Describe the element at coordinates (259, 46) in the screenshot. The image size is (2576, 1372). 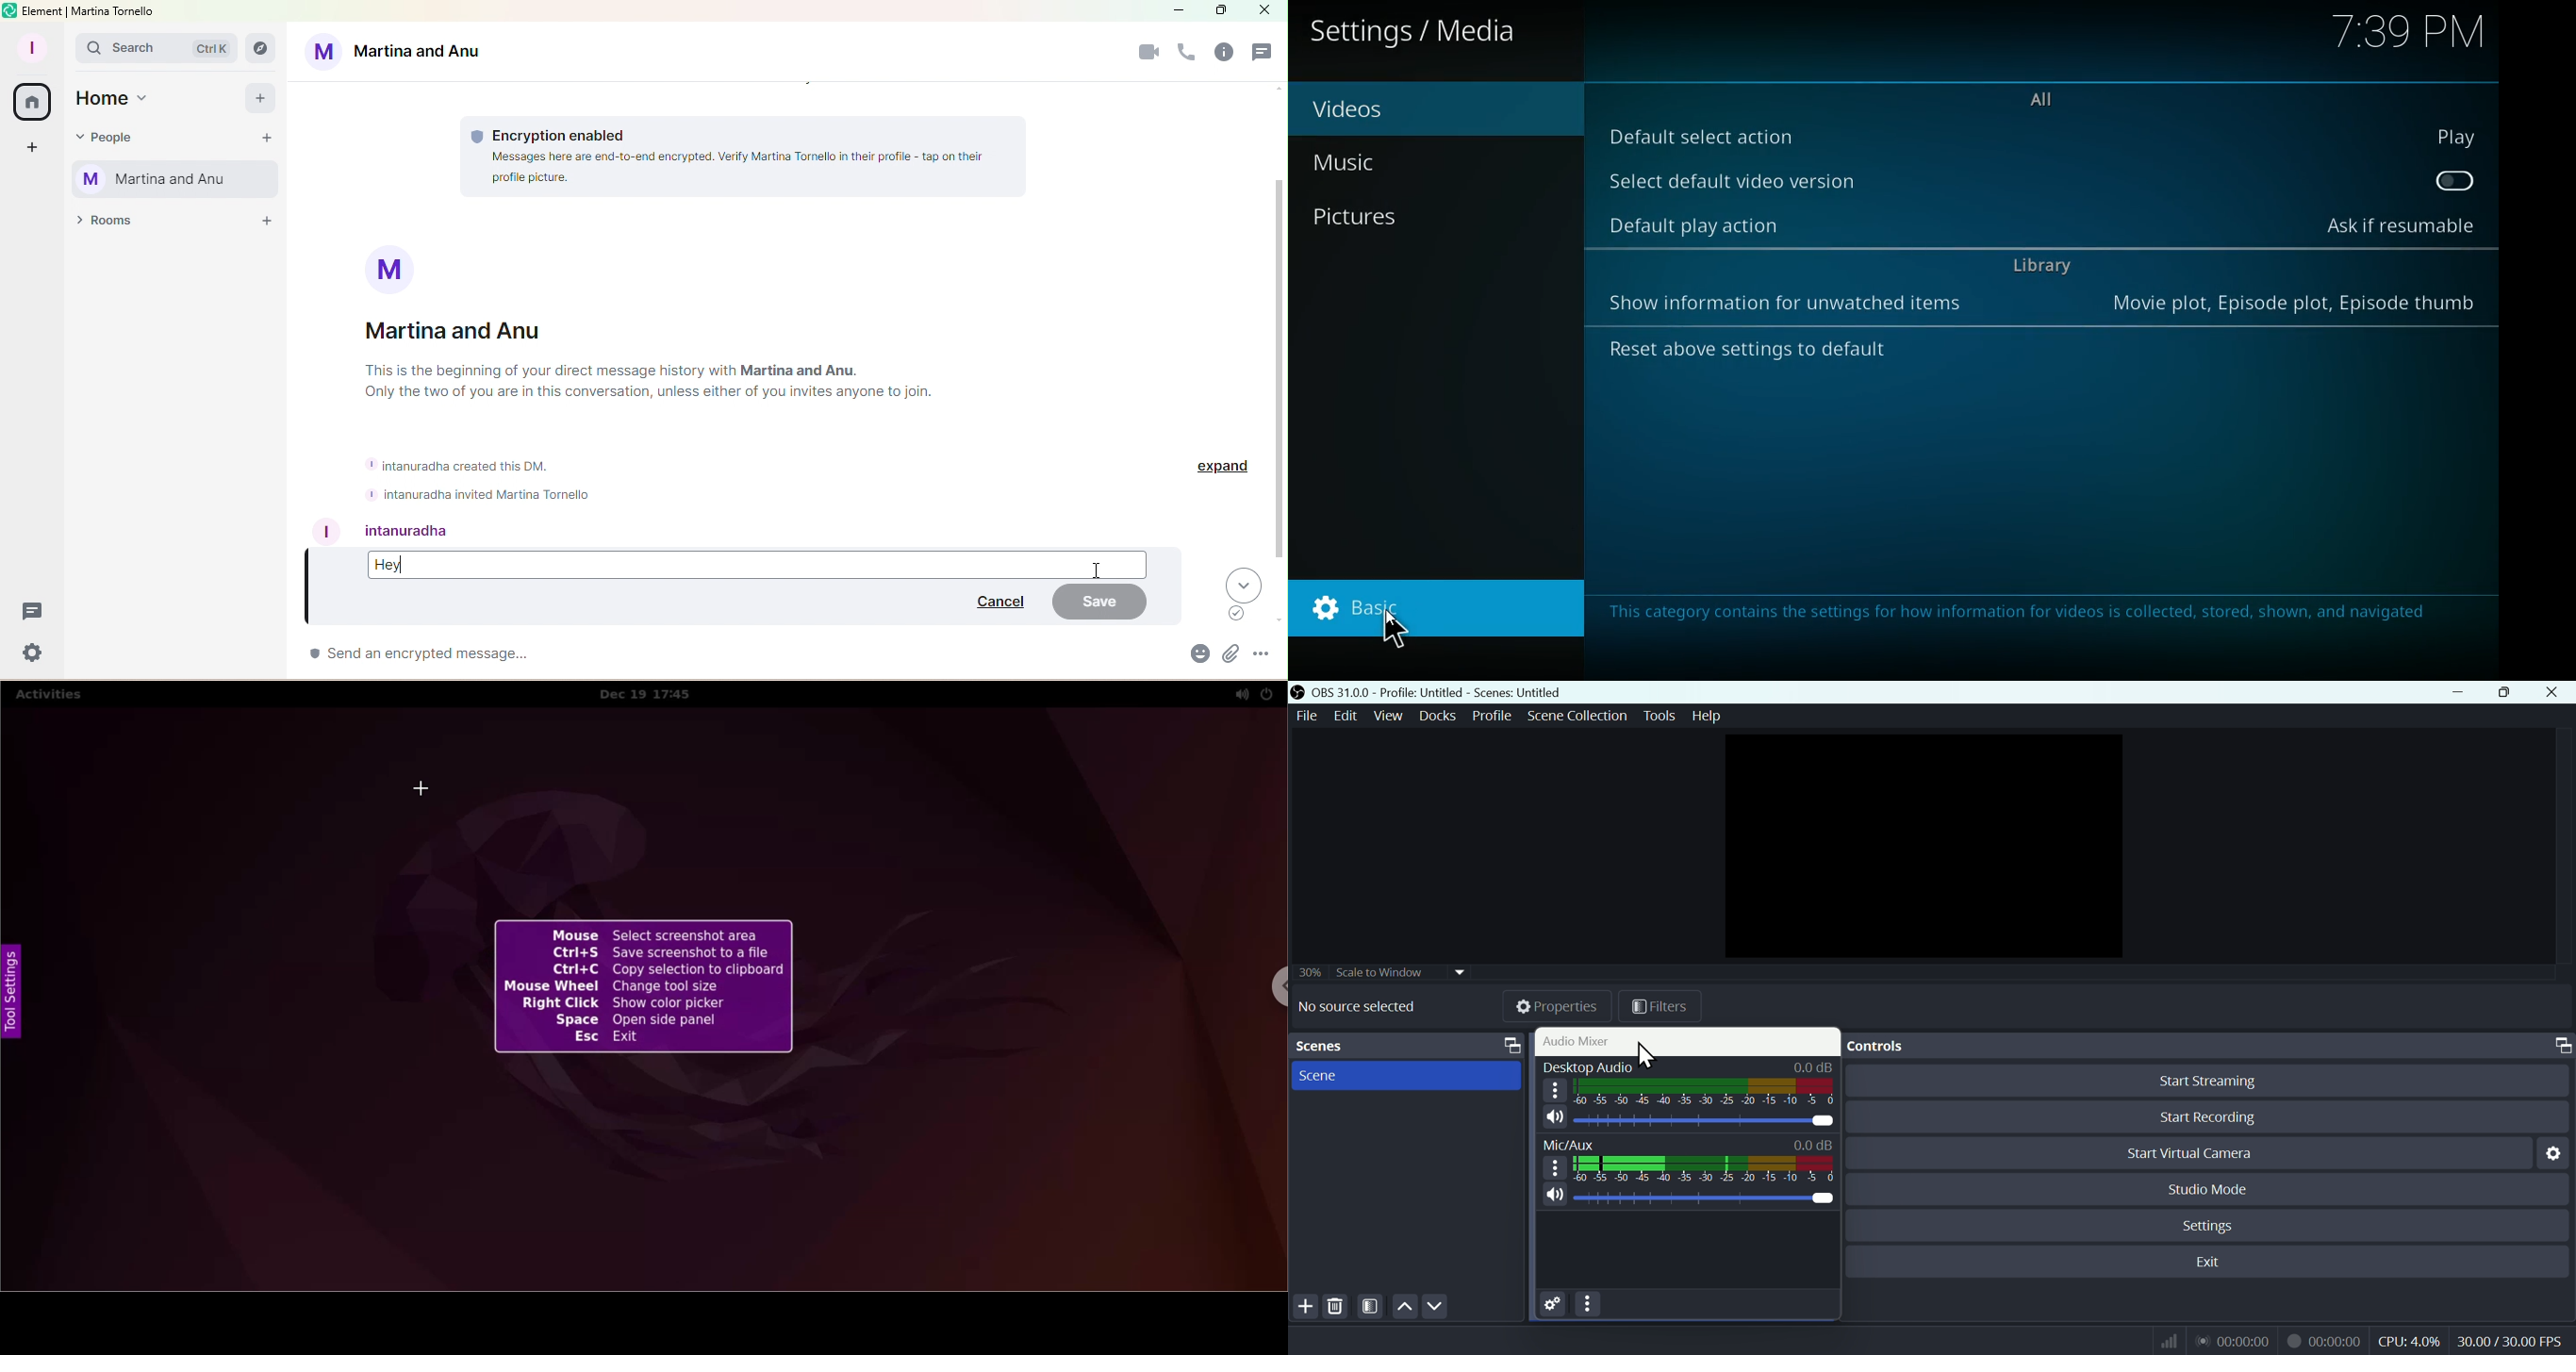
I see `Search rooms` at that location.